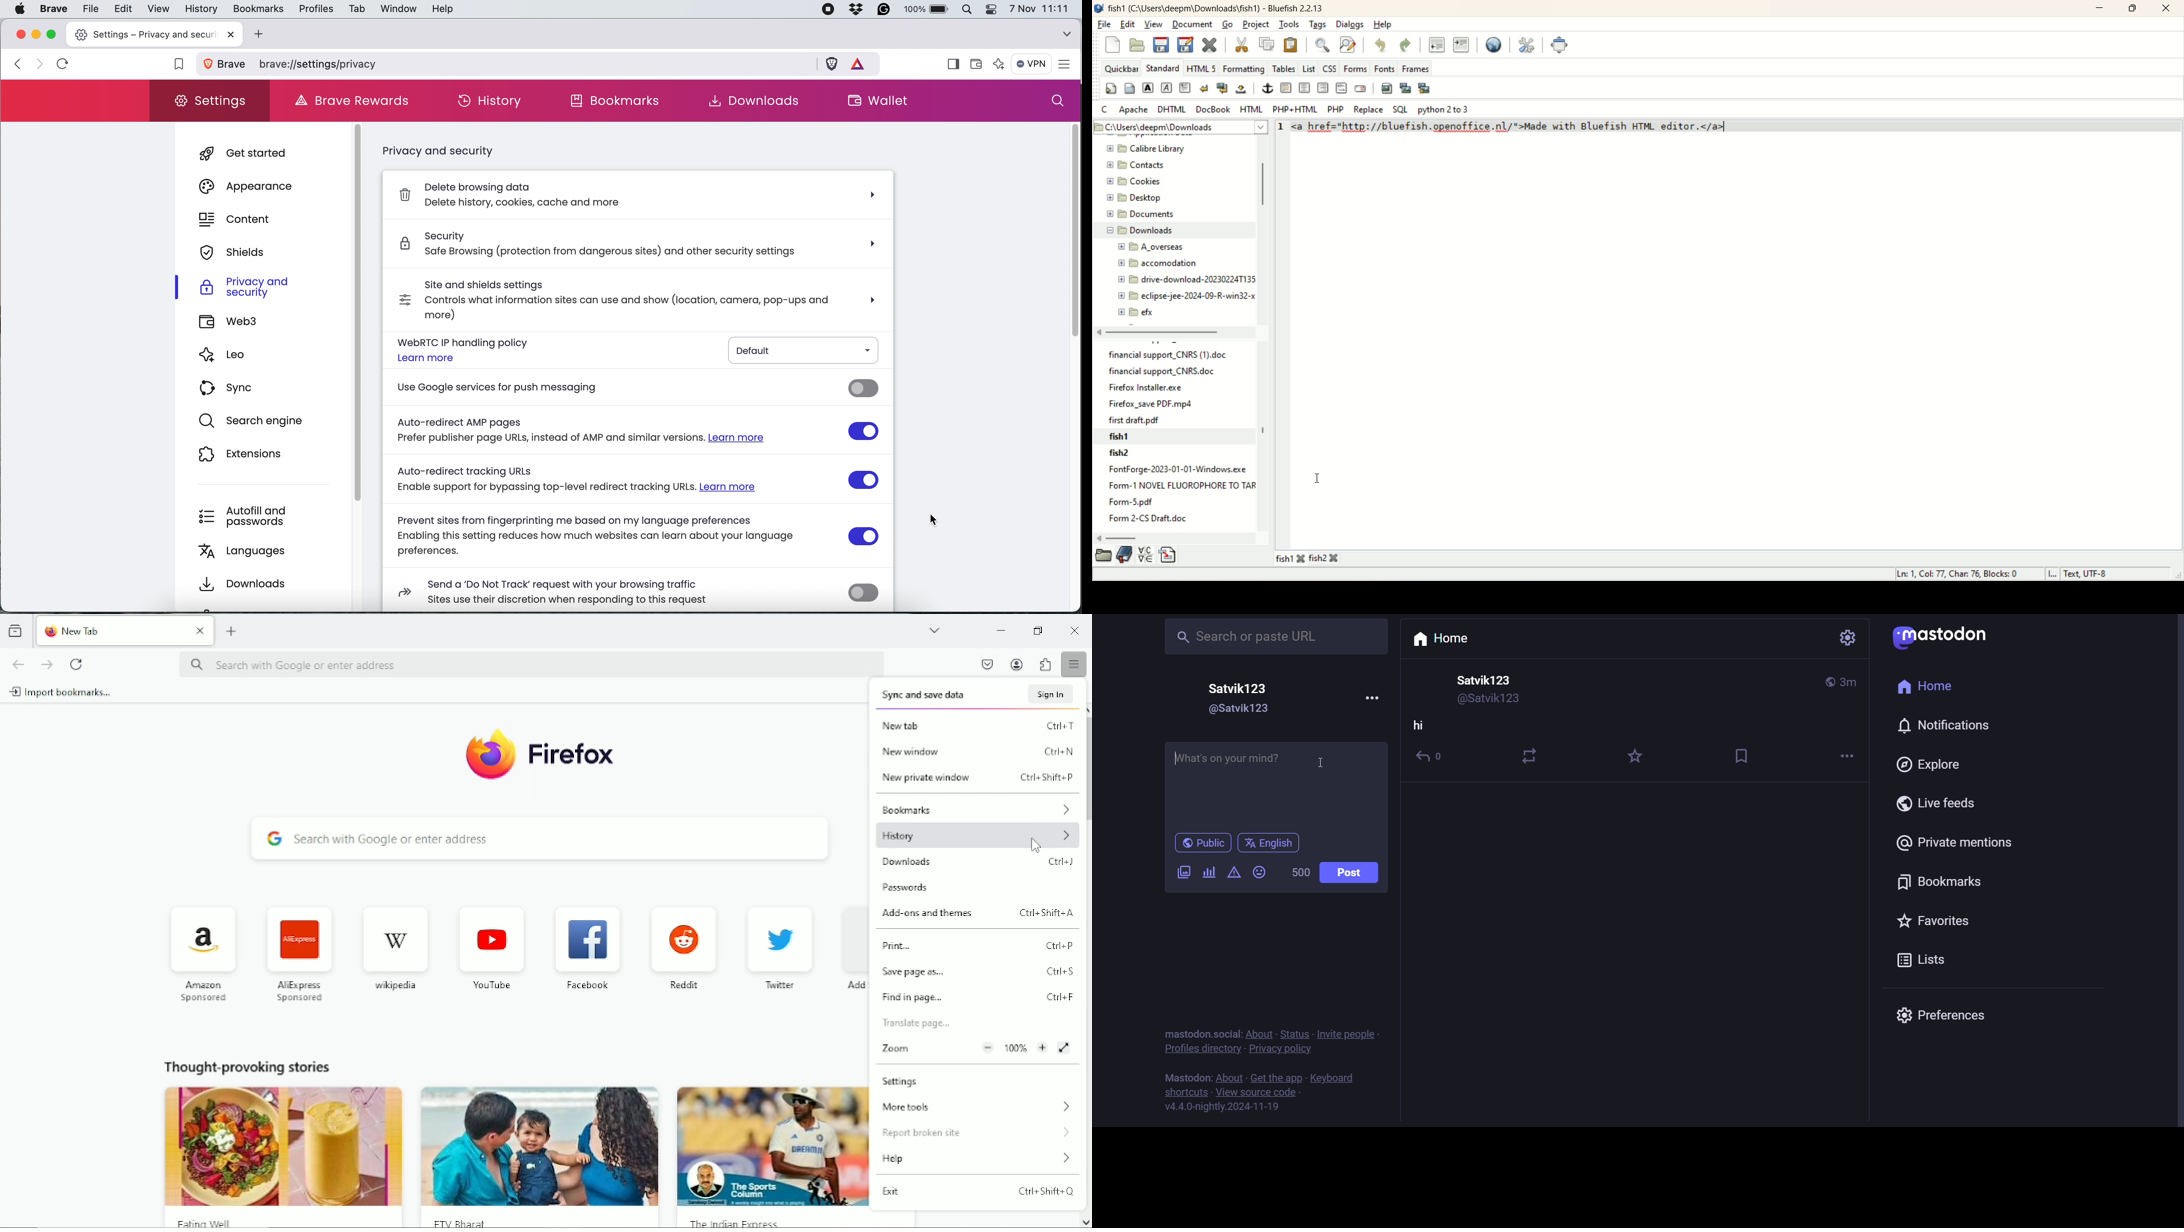 The height and width of the screenshot is (1232, 2184). What do you see at coordinates (771, 1220) in the screenshot?
I see `The Indian Express` at bounding box center [771, 1220].